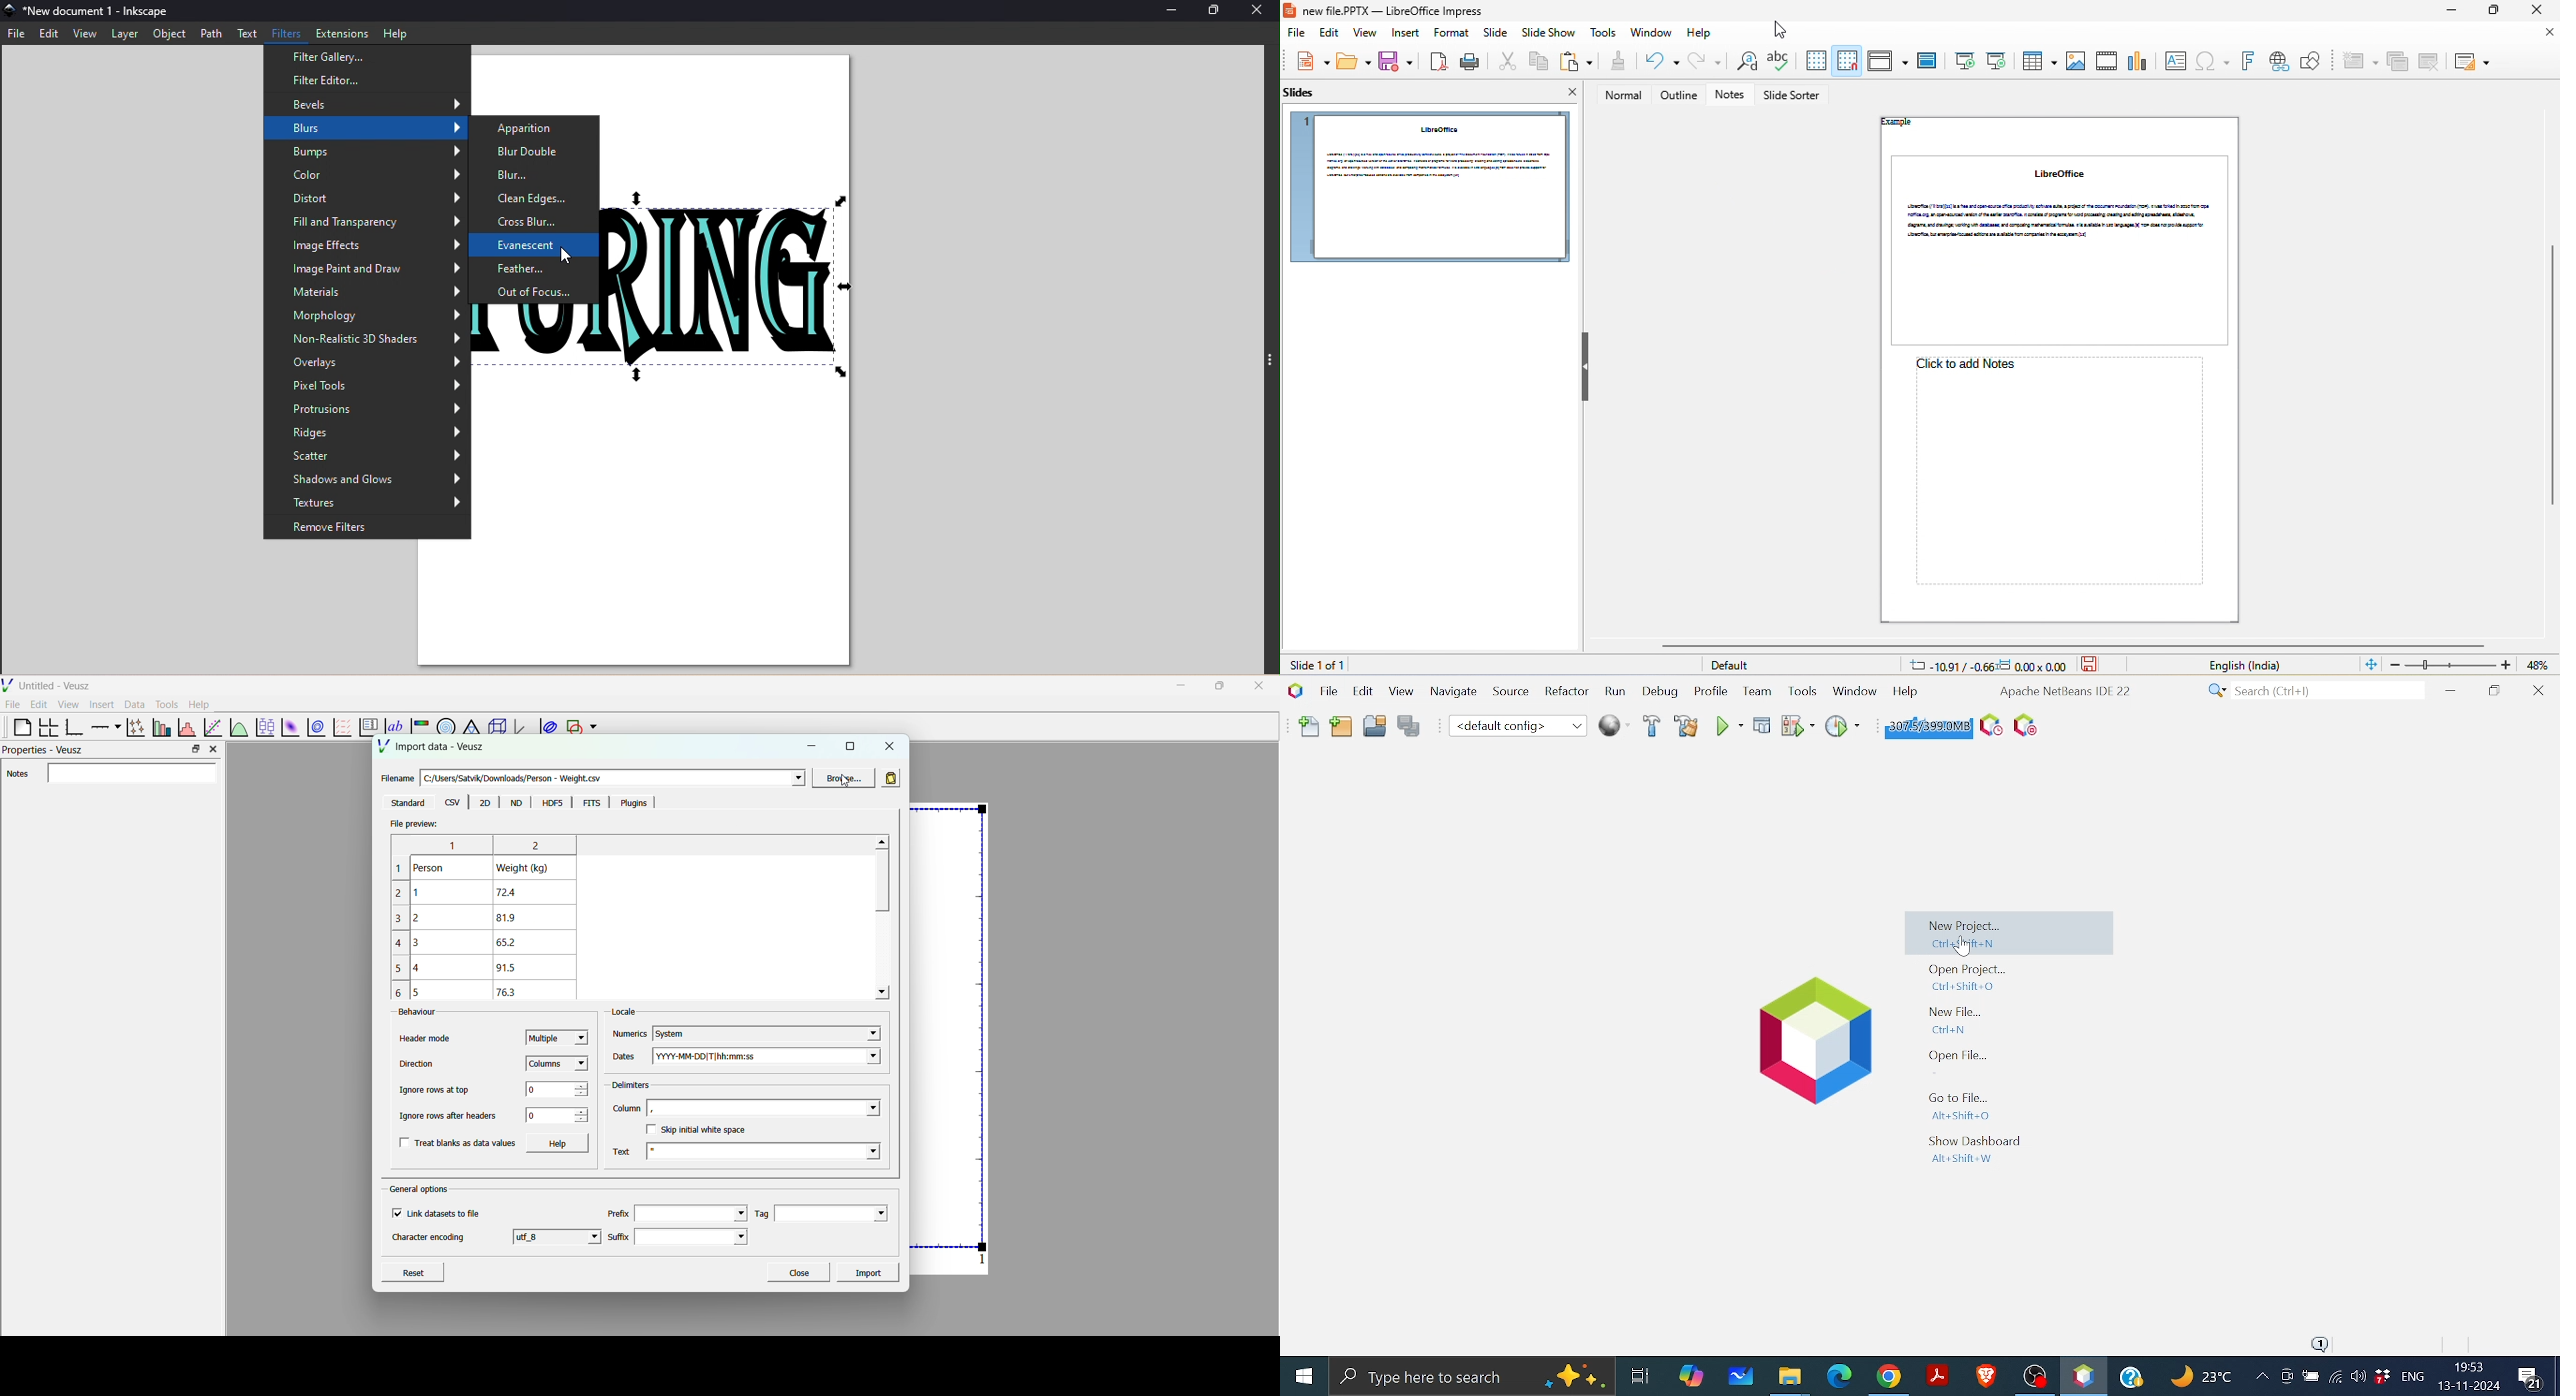  I want to click on Morphology, so click(362, 316).